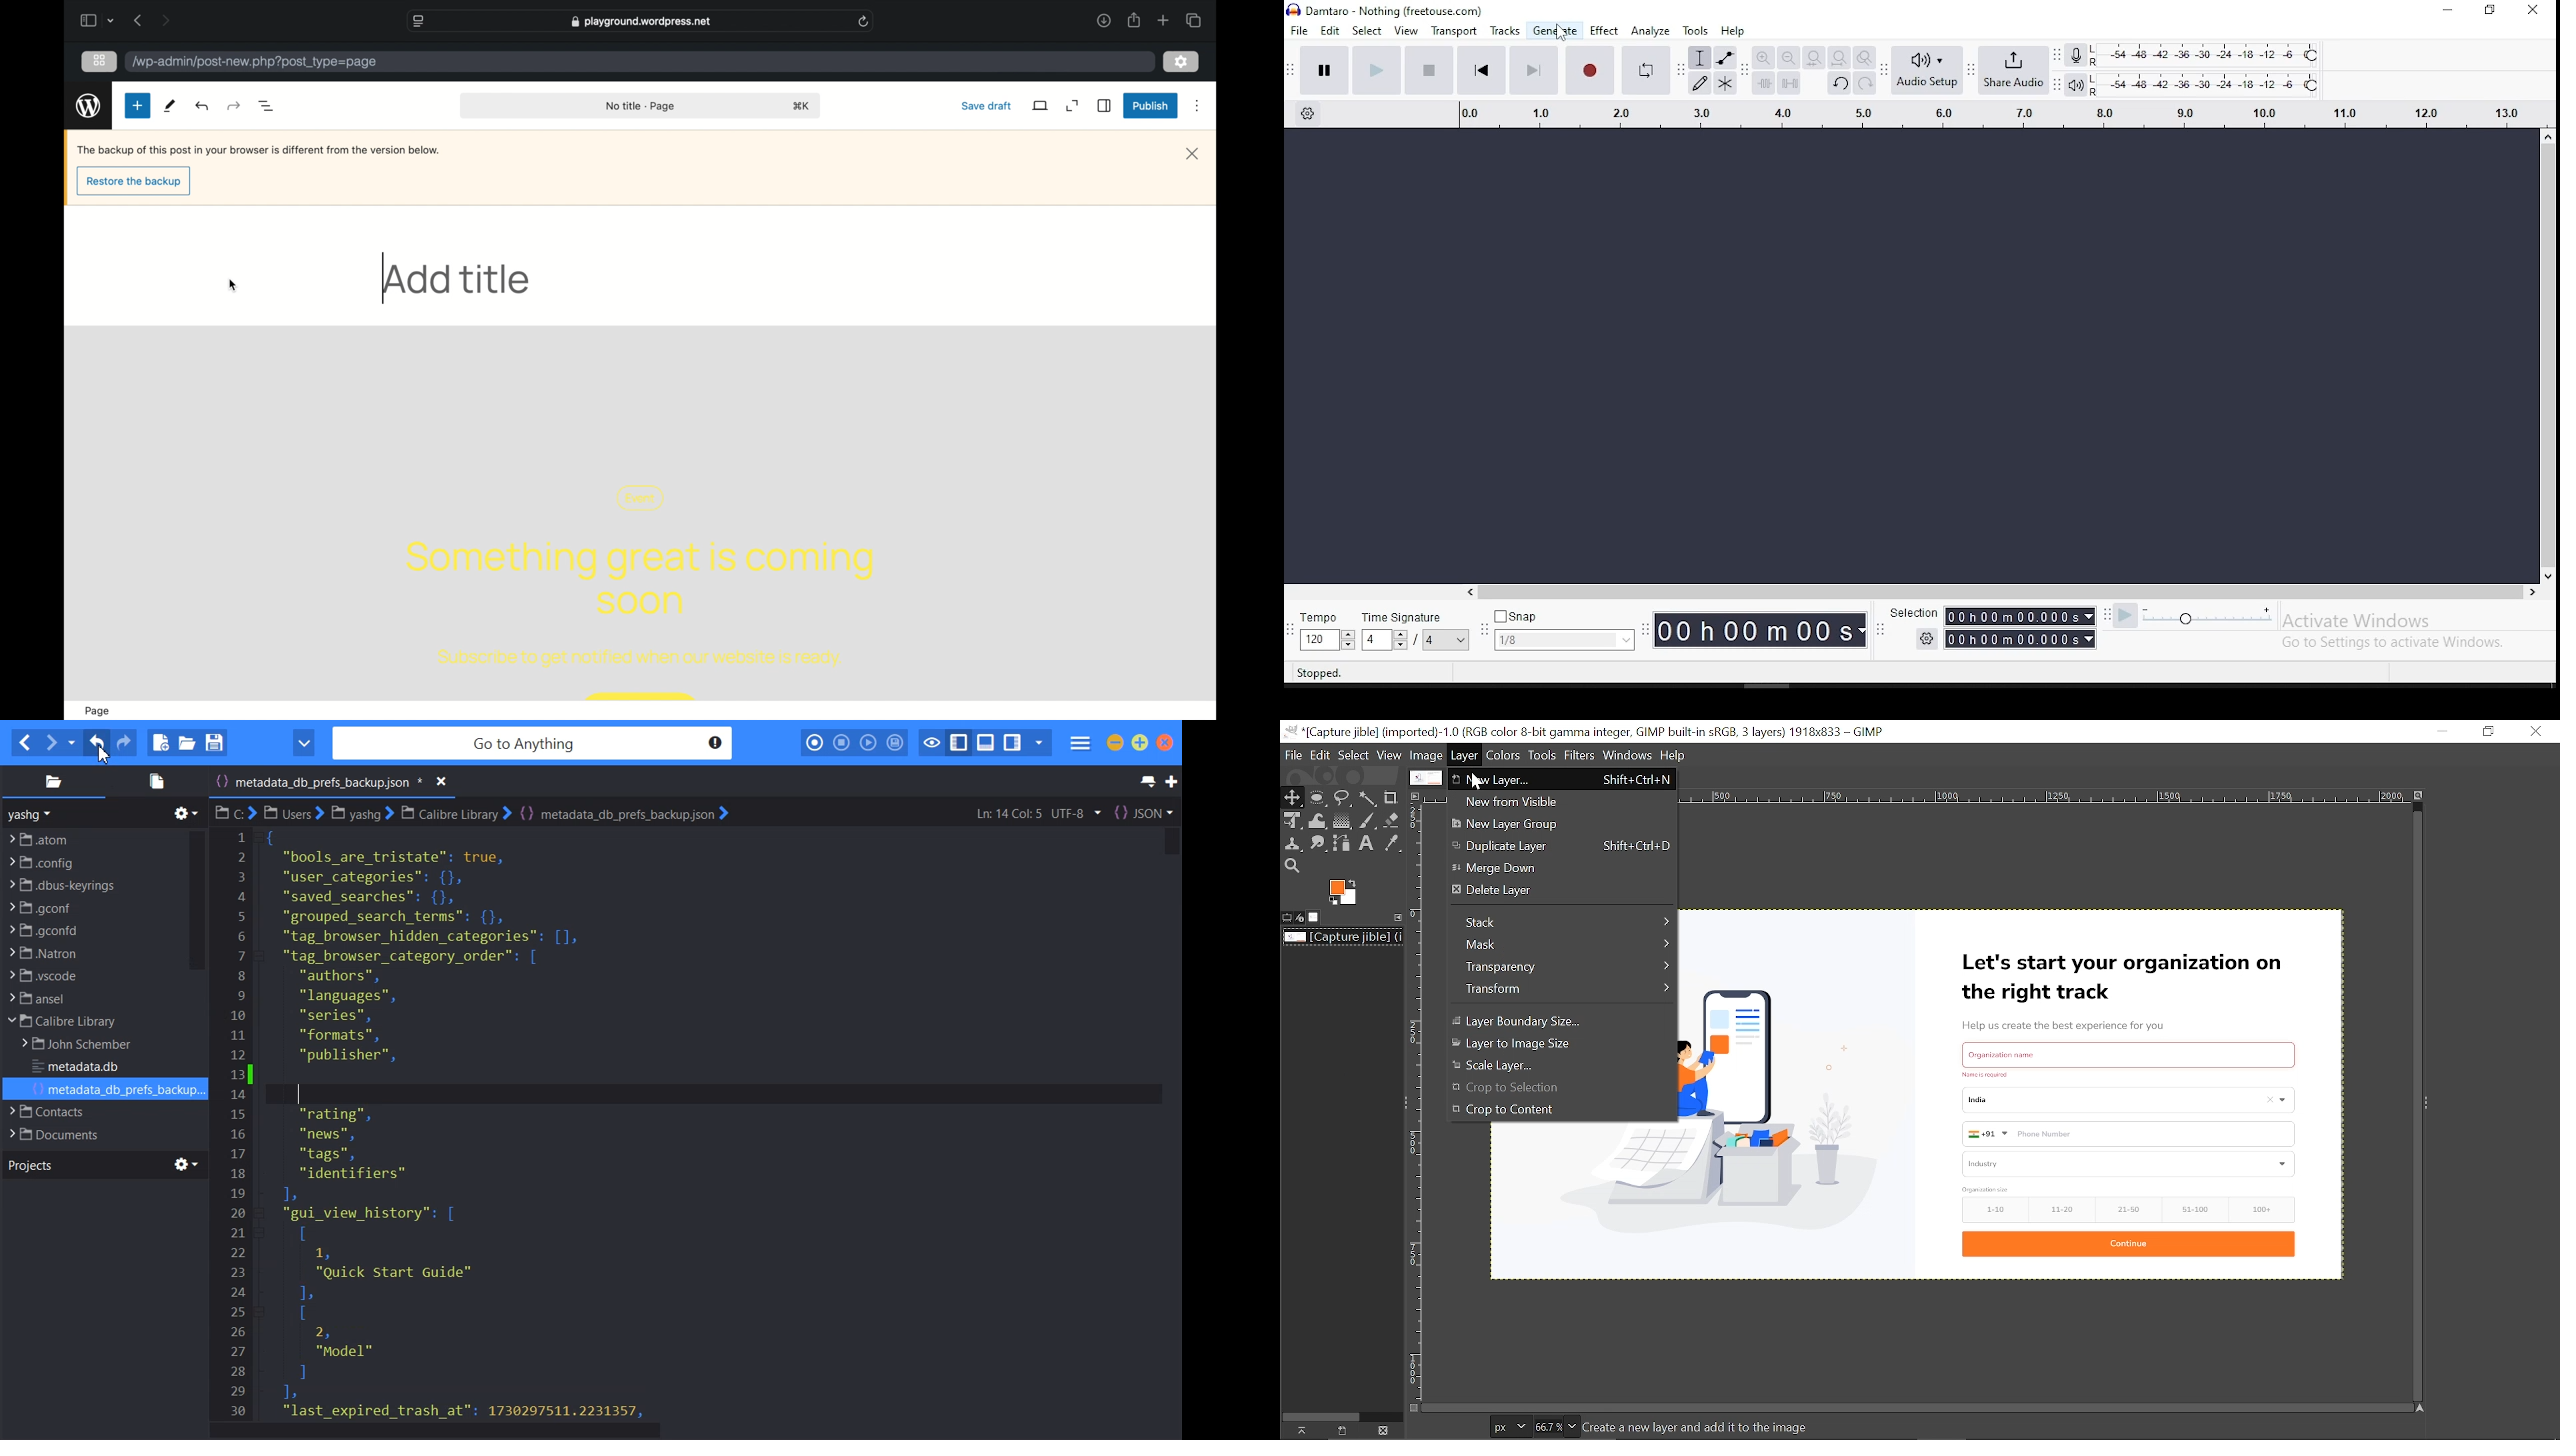 This screenshot has width=2576, height=1456. I want to click on downloads, so click(1103, 20).